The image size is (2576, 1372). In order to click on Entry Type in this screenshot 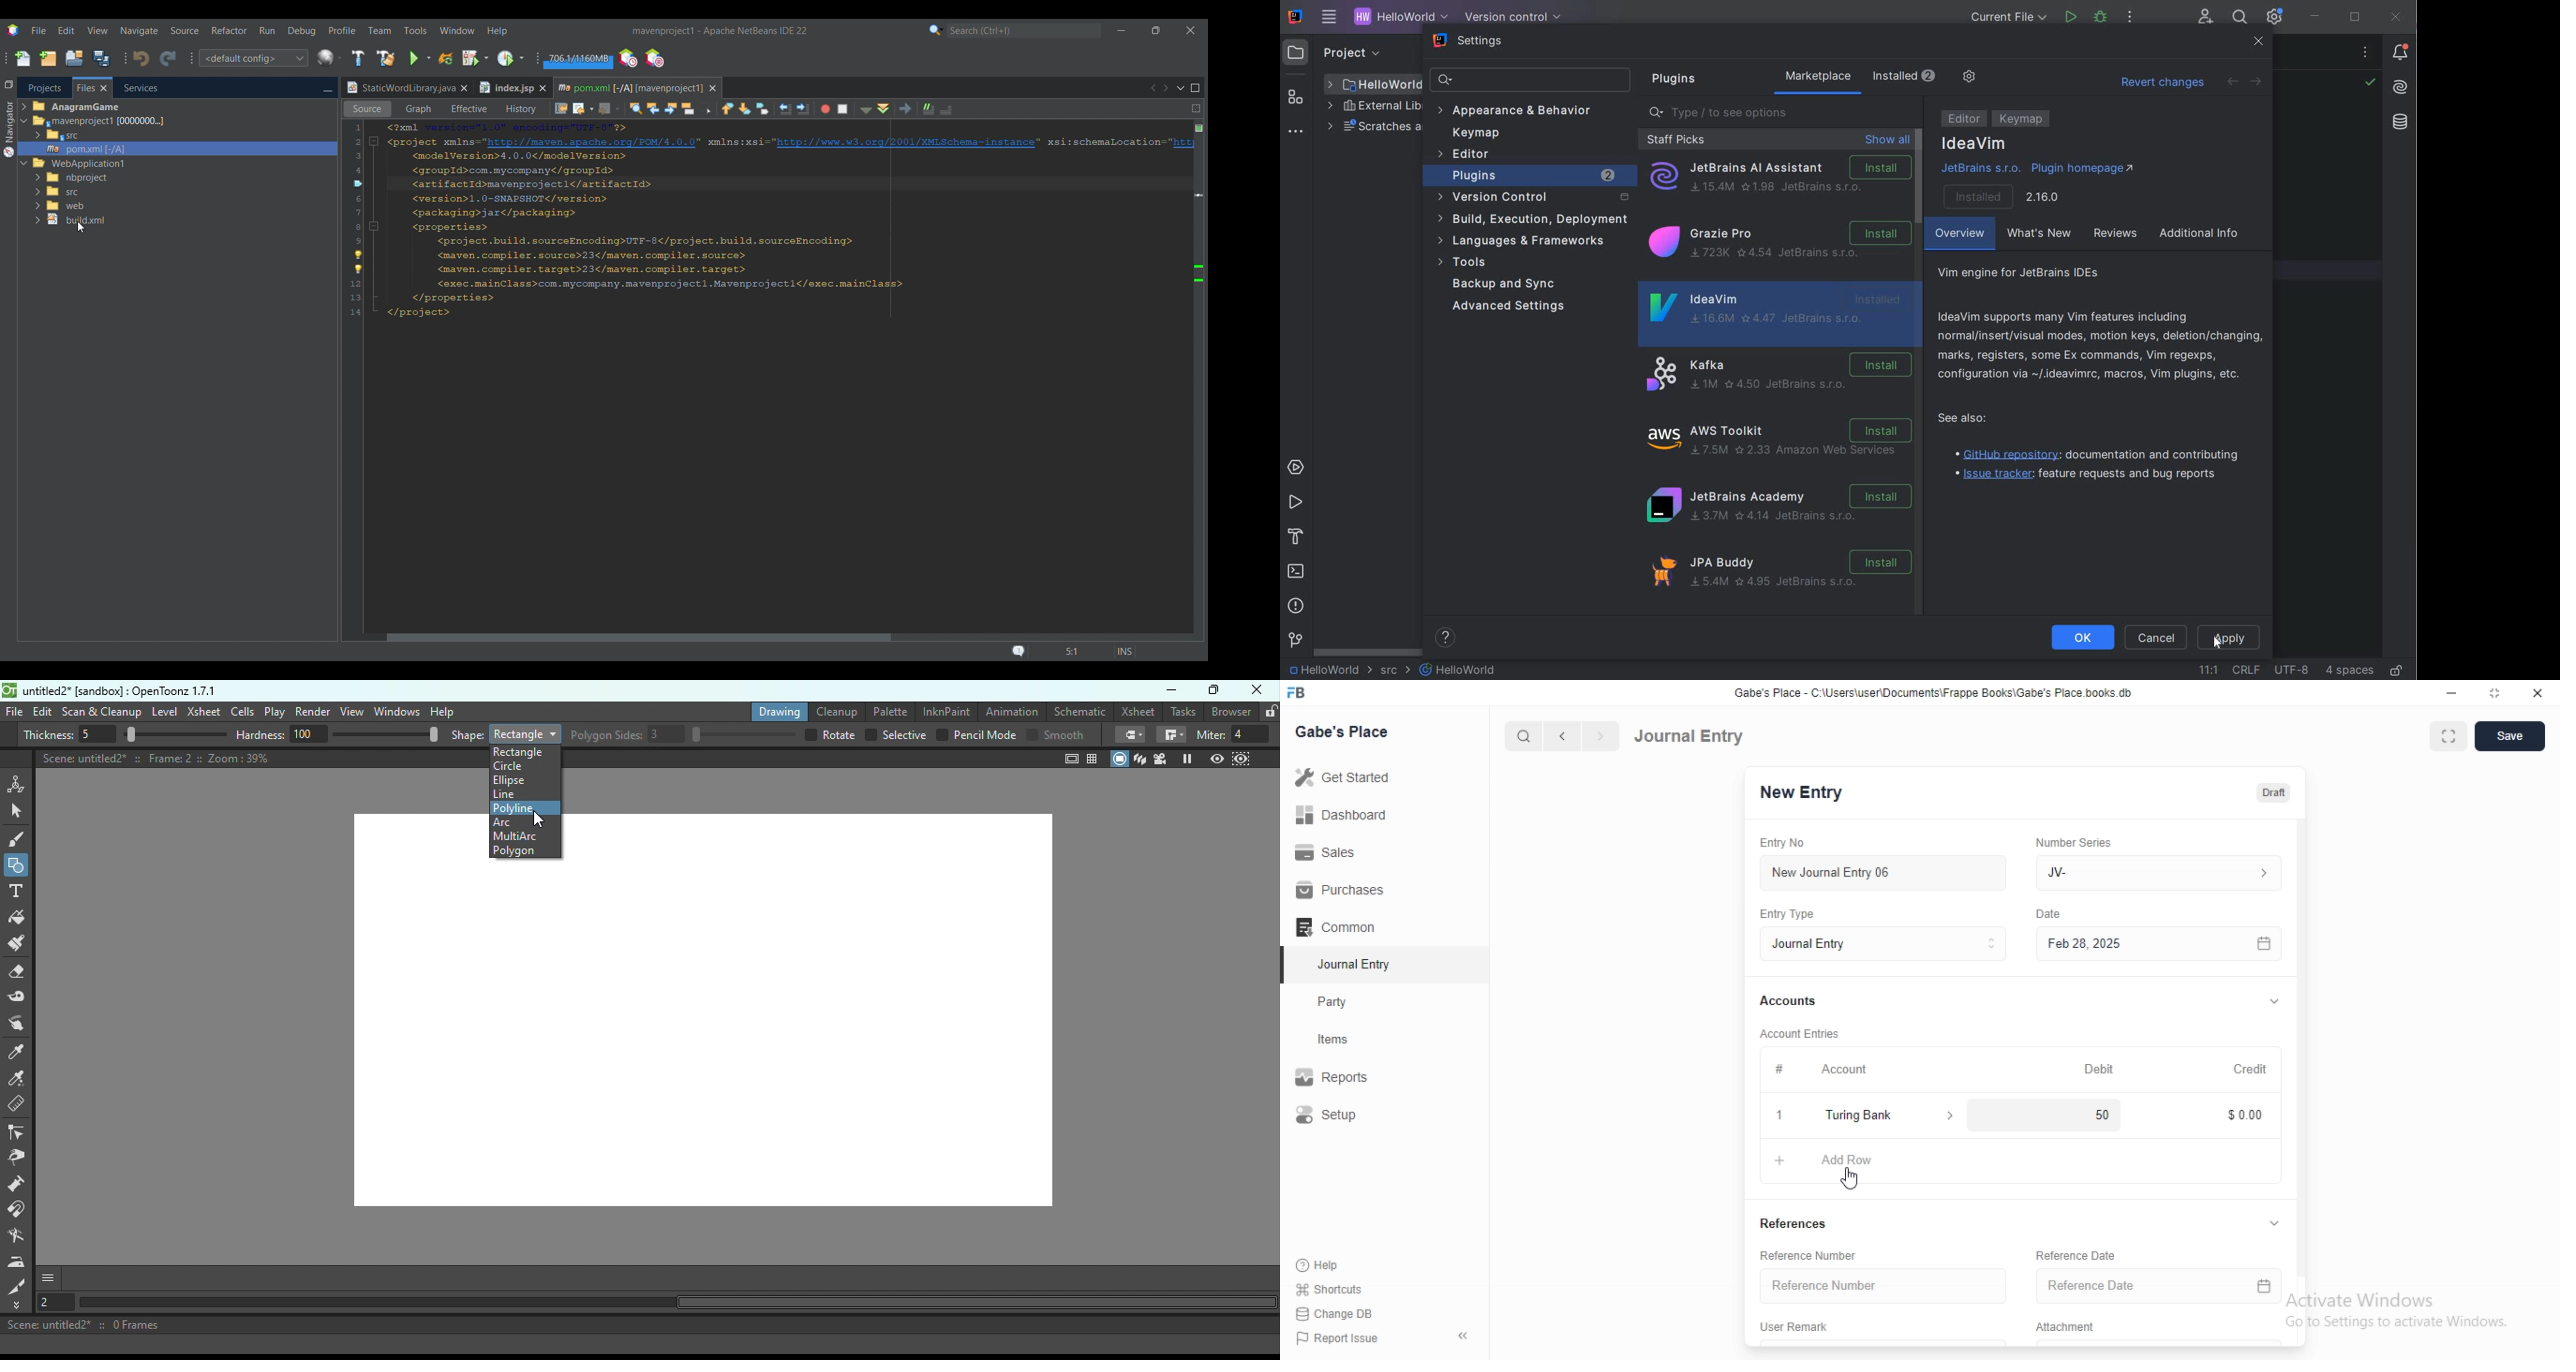, I will do `click(1882, 944)`.